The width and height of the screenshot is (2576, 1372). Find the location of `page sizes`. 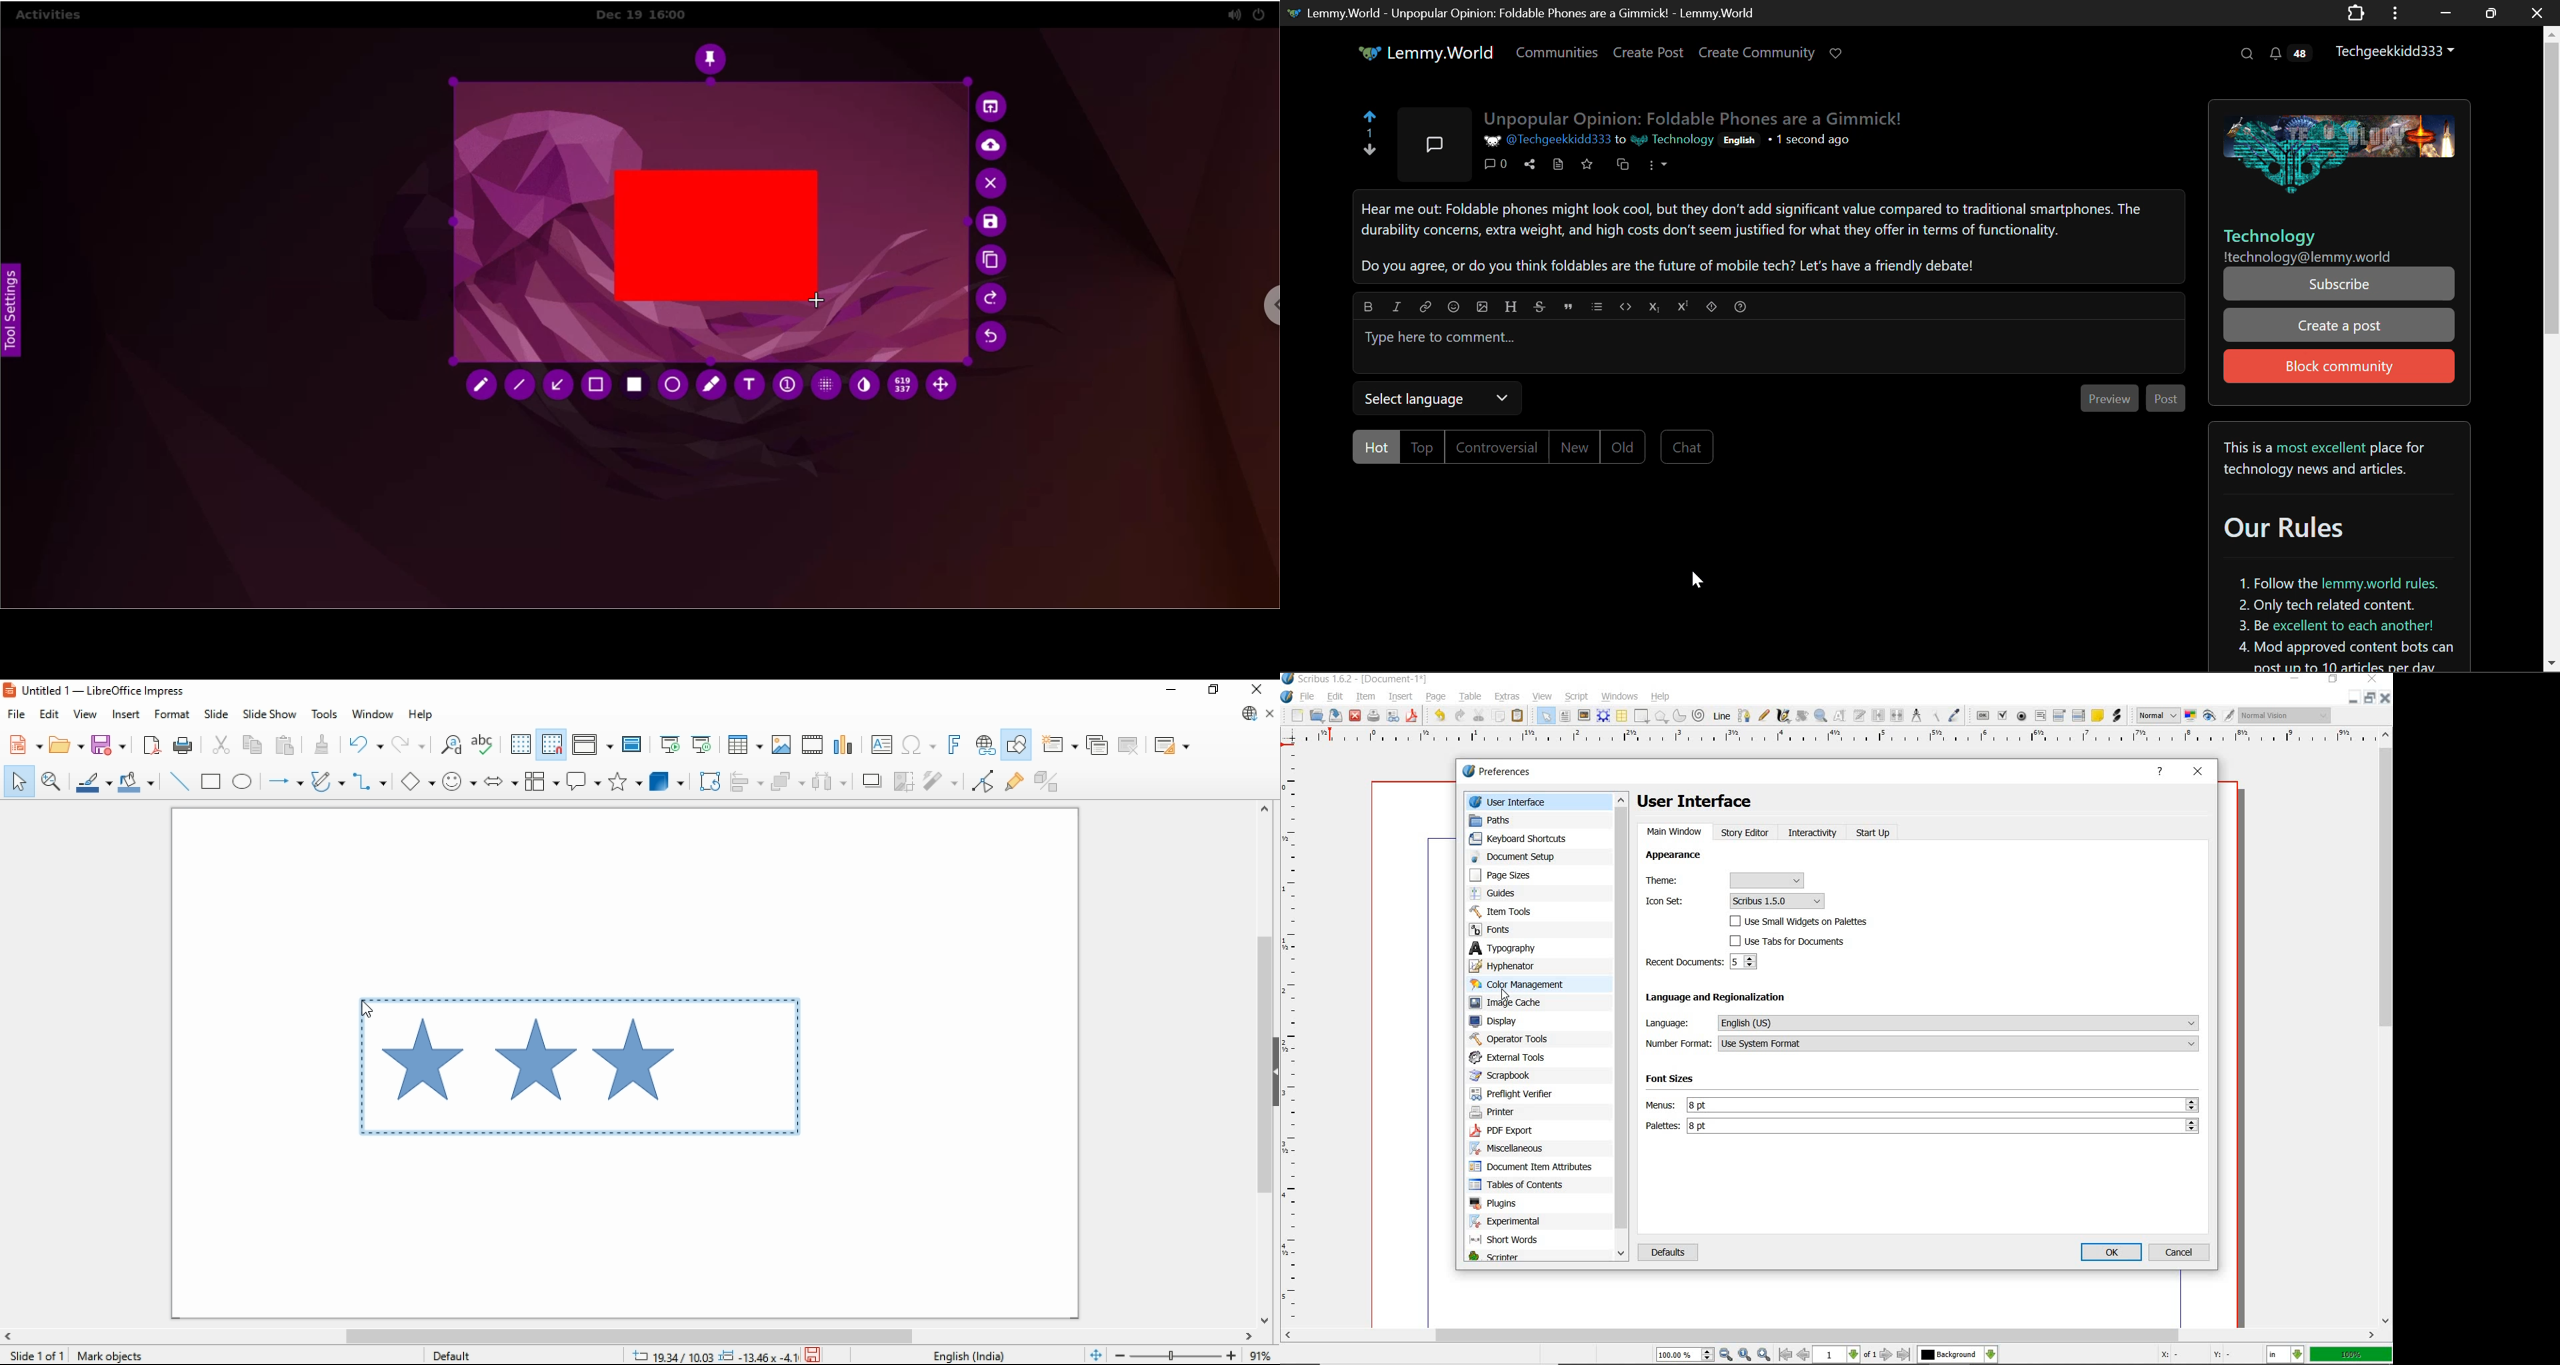

page sizes is located at coordinates (1511, 875).